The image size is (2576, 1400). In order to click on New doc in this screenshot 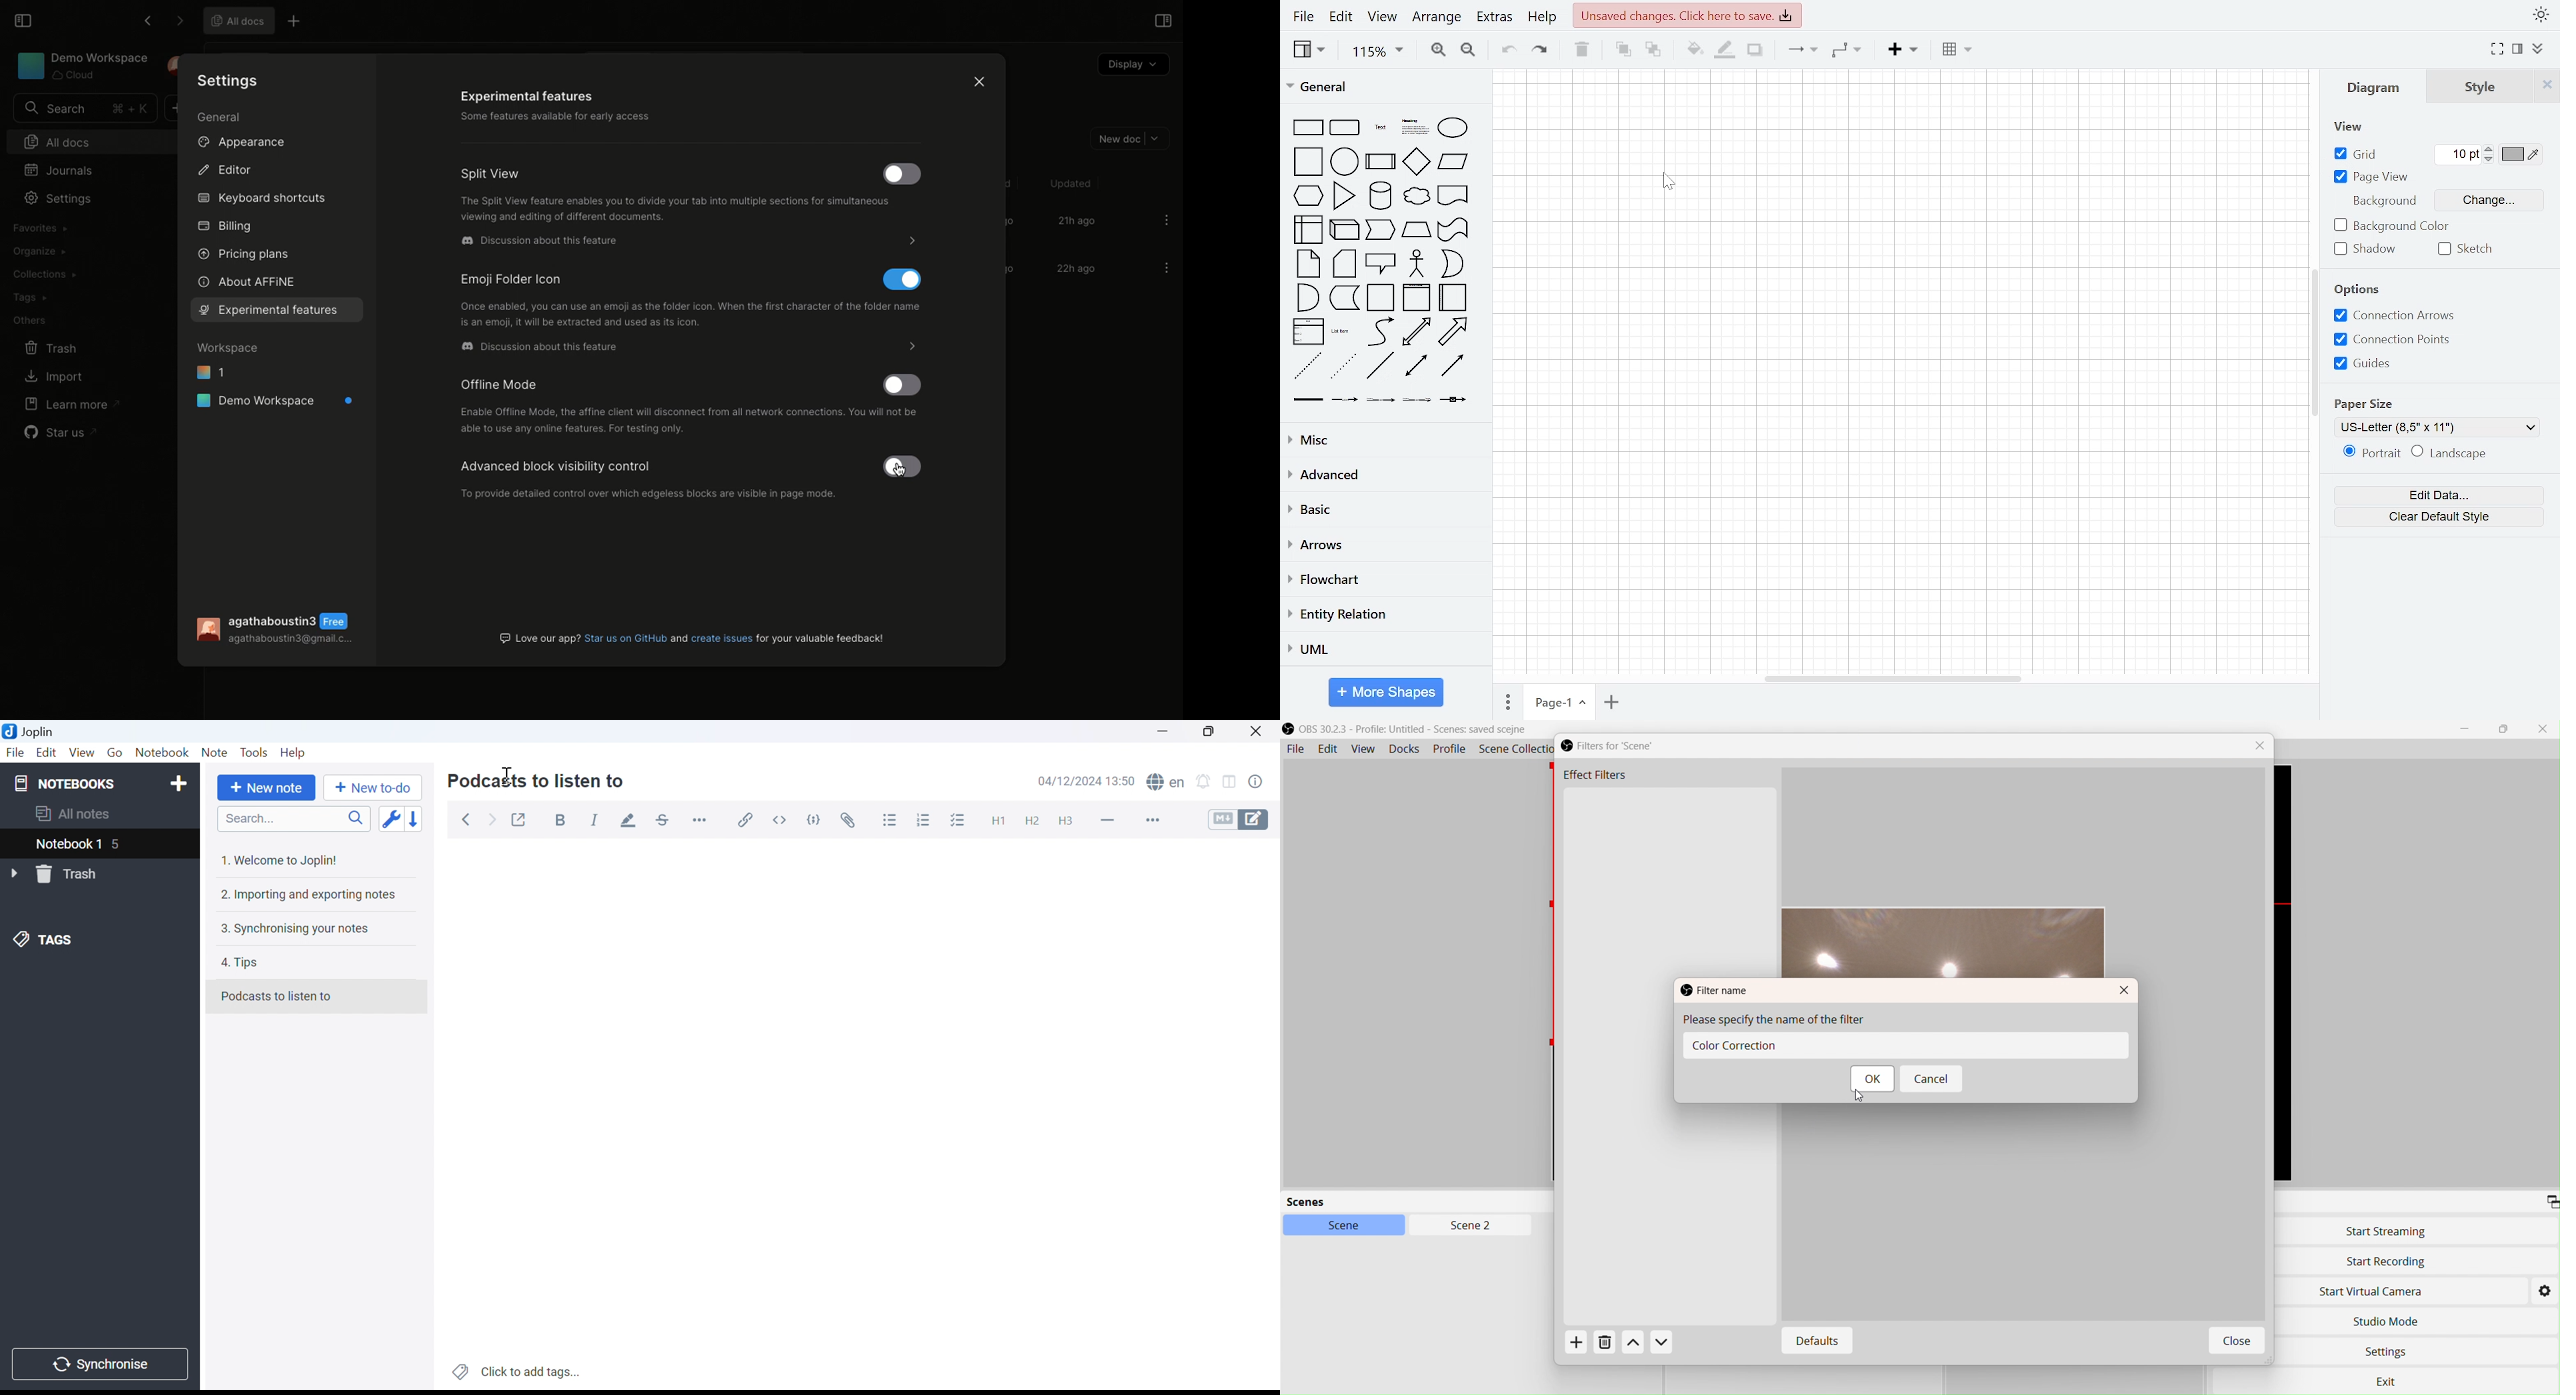, I will do `click(1127, 137)`.